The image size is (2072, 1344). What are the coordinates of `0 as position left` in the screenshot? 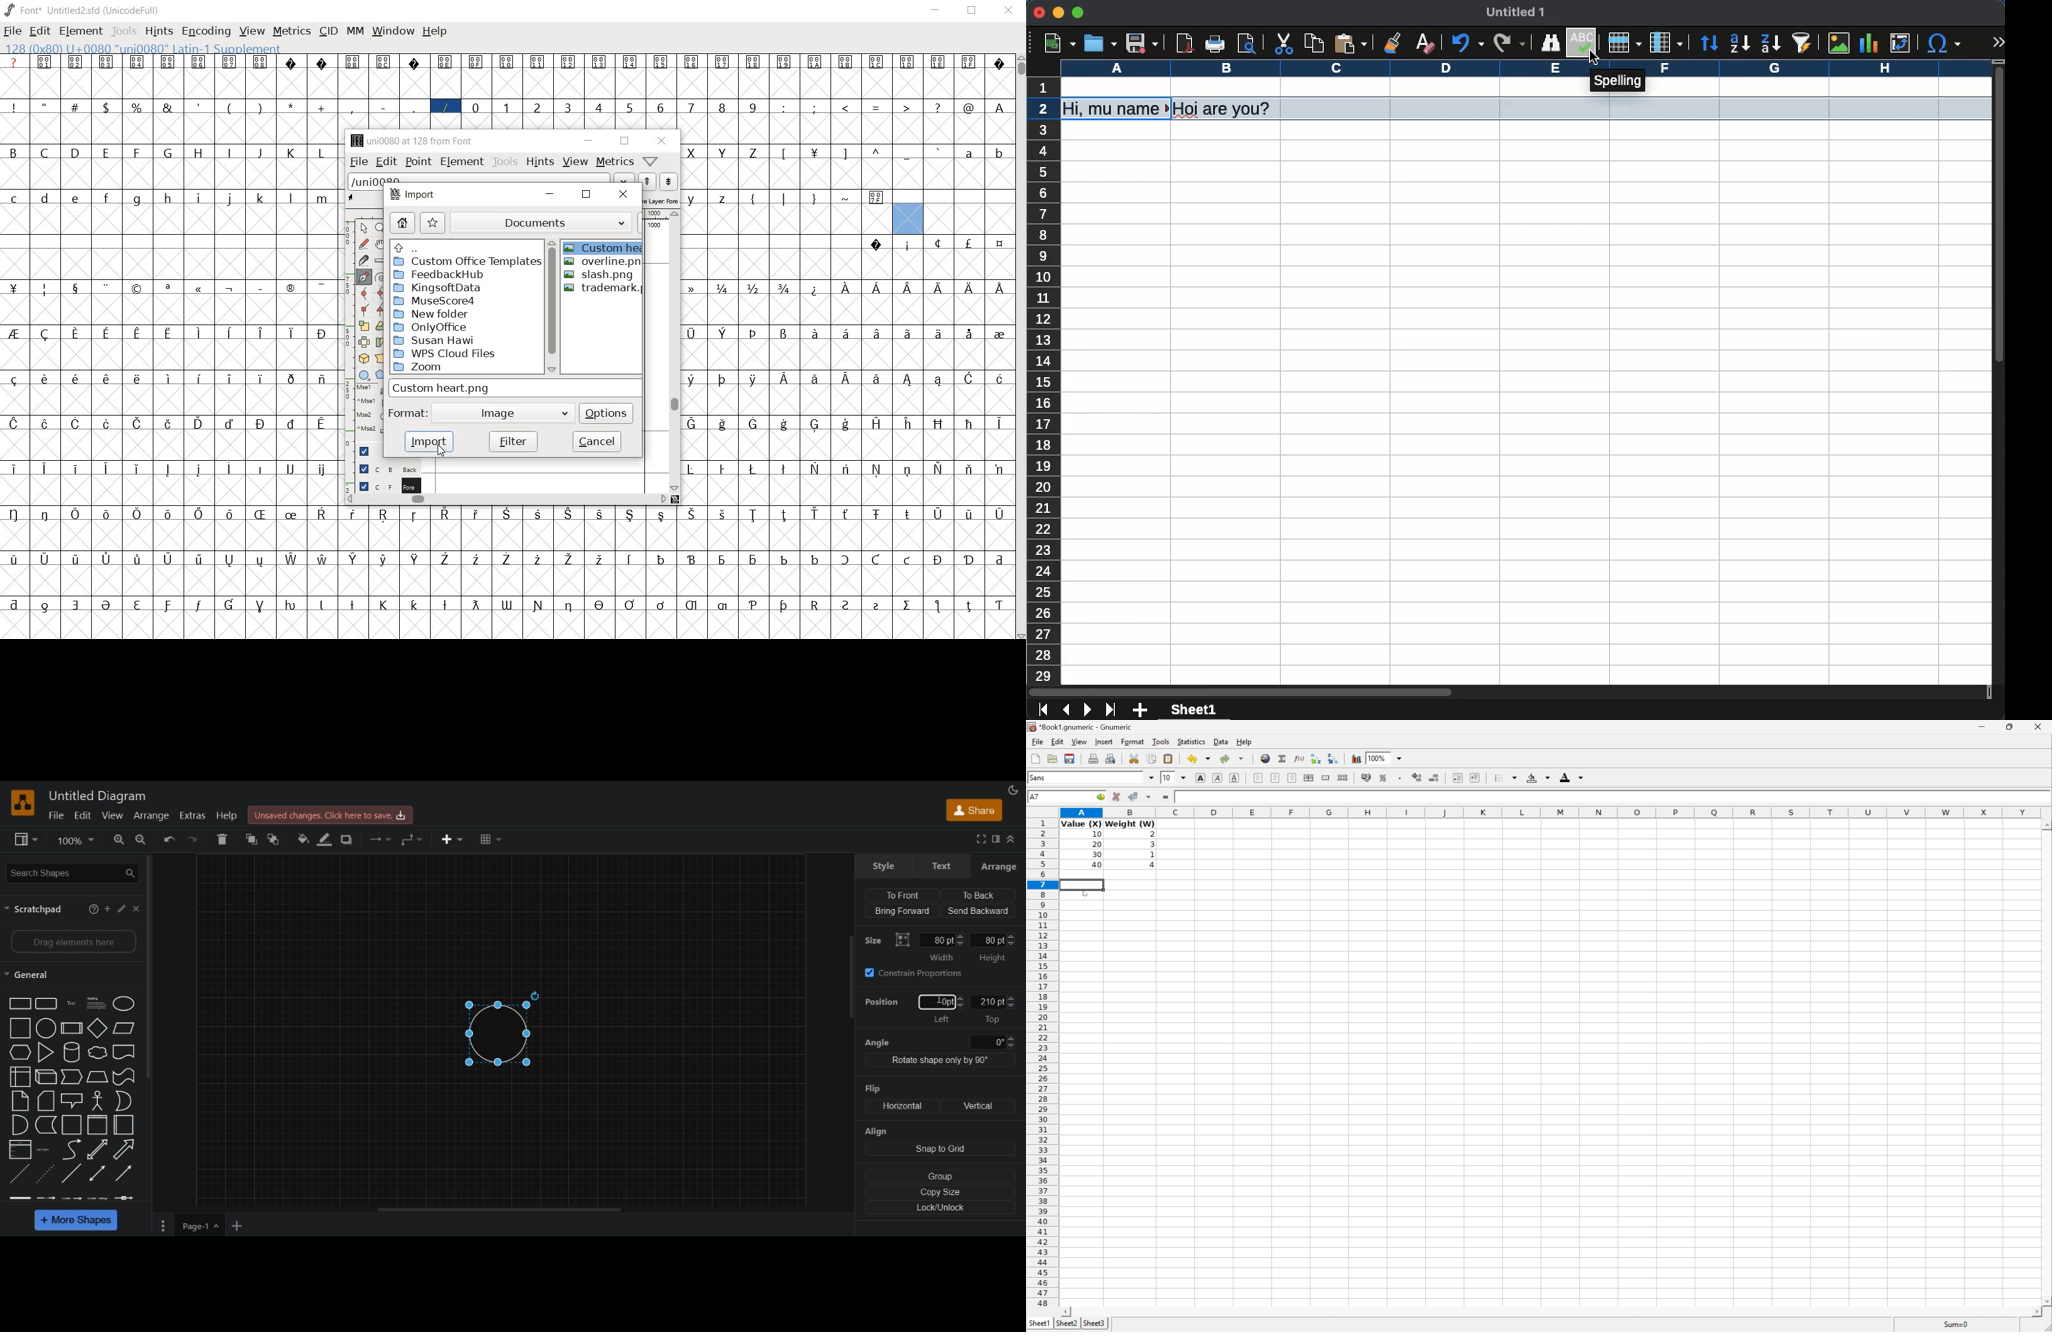 It's located at (942, 1009).